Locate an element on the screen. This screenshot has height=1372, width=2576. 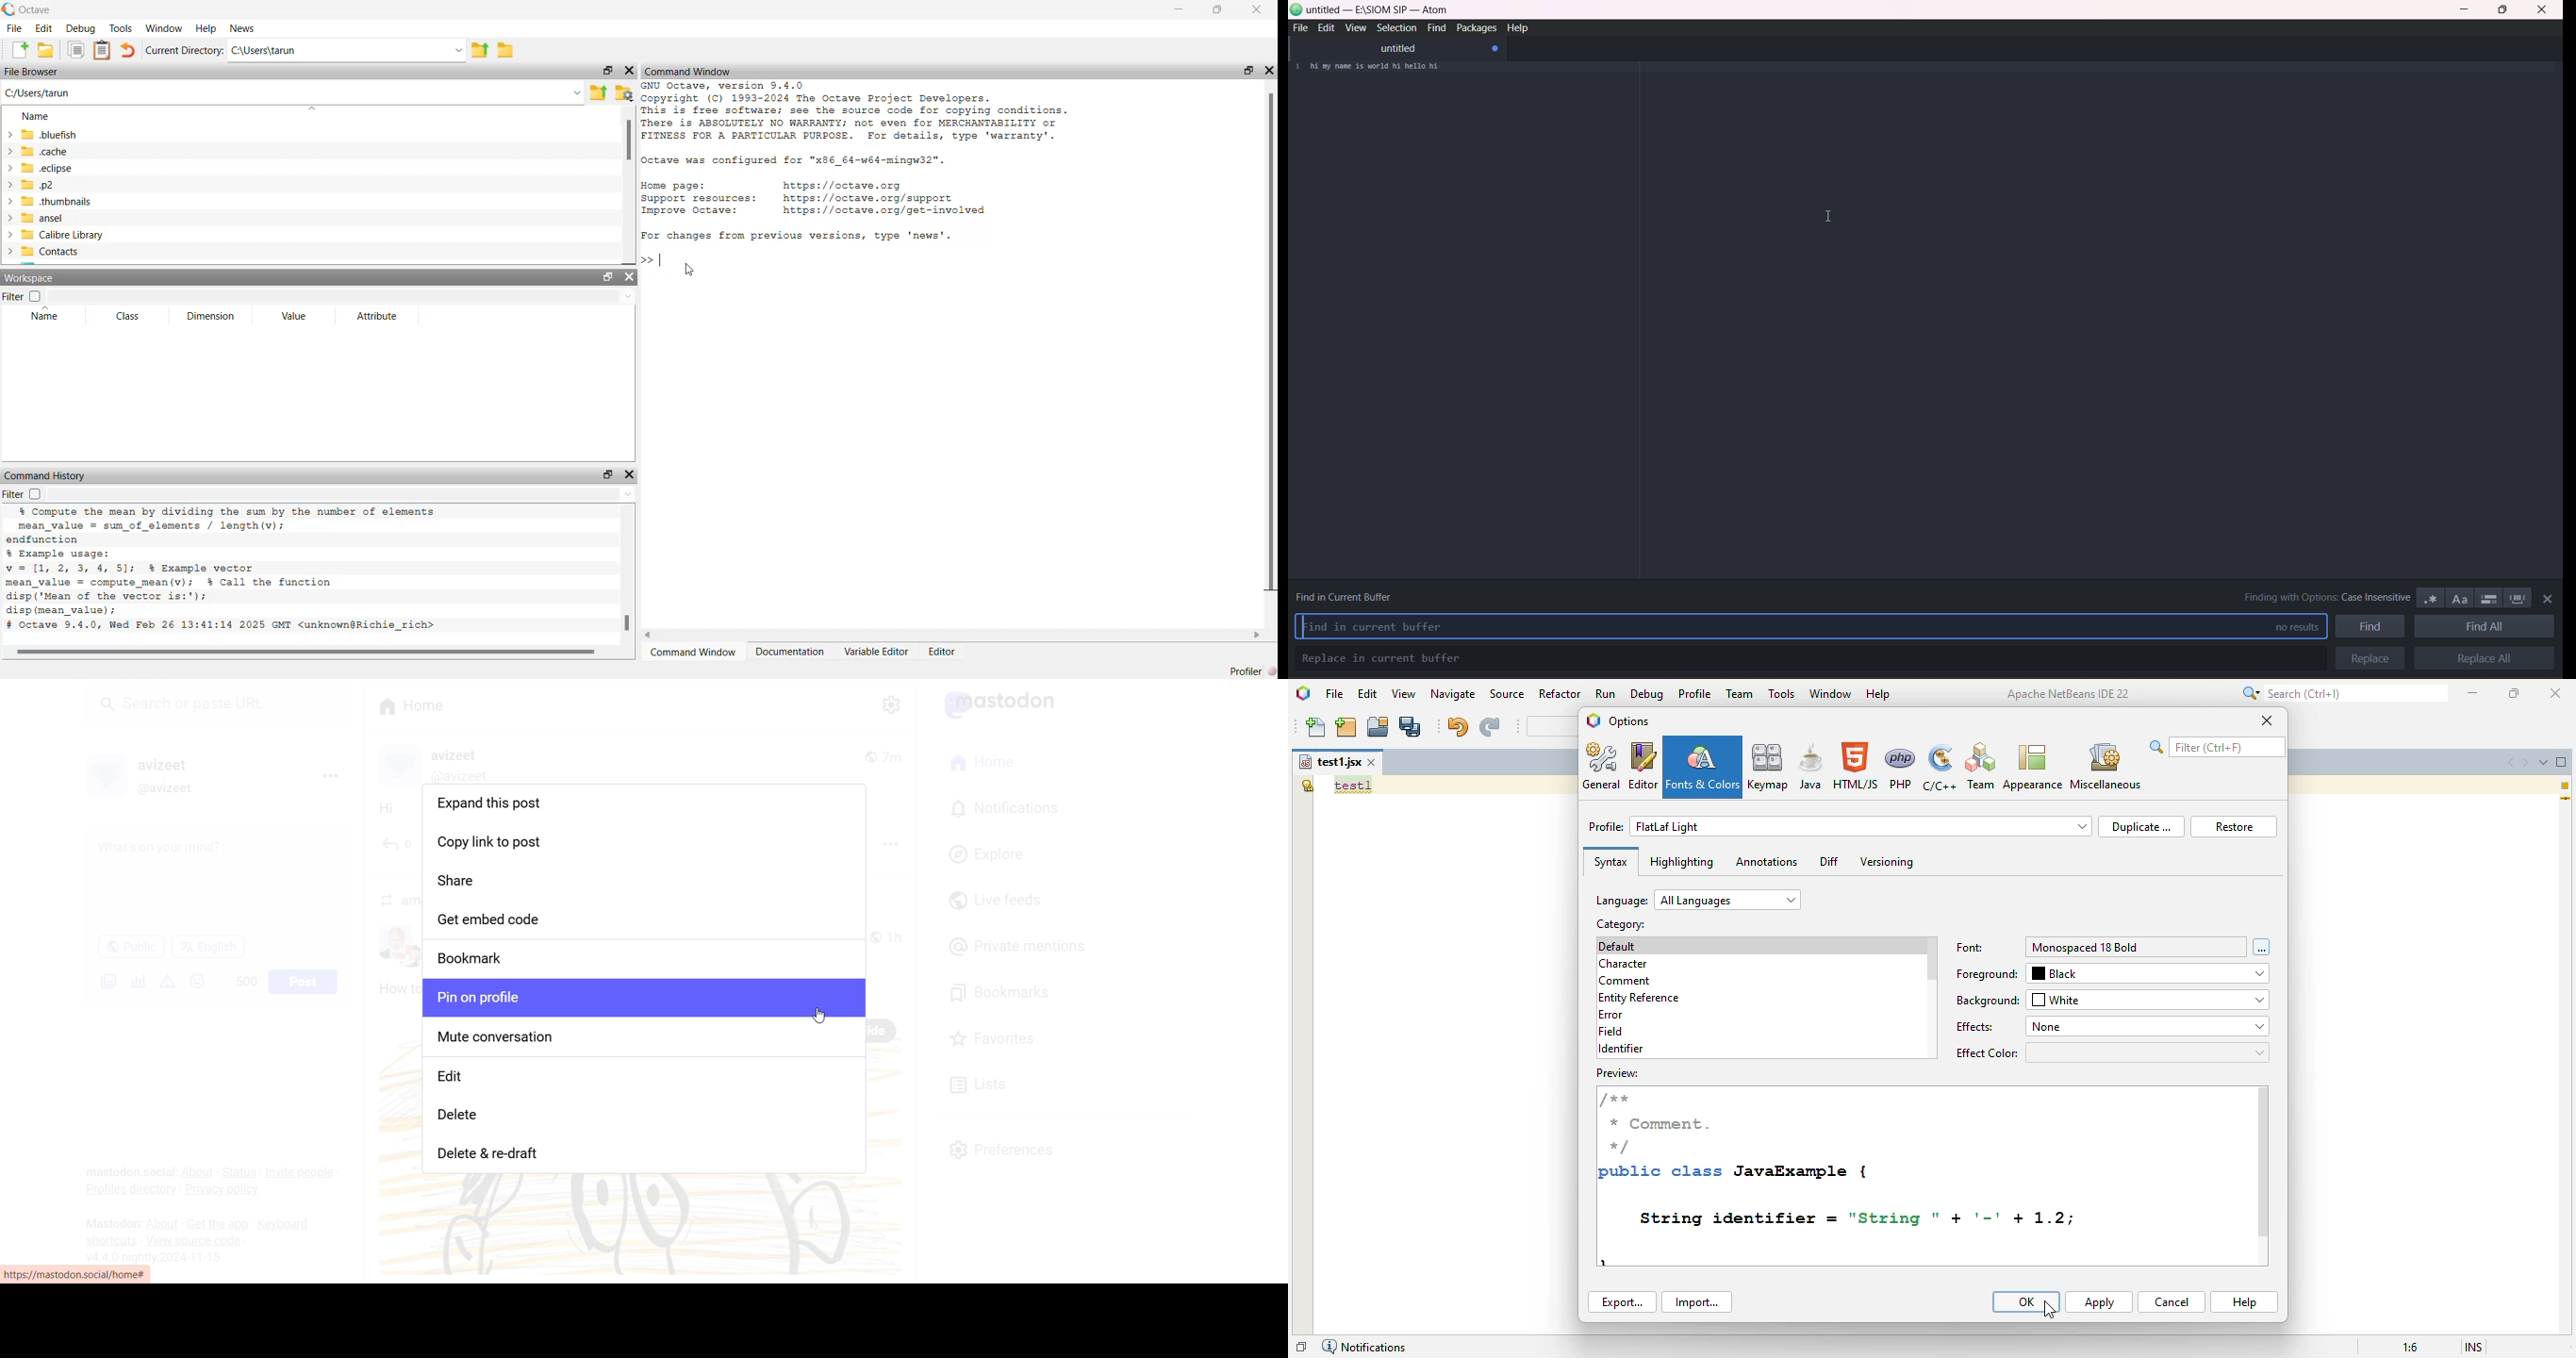
cancel is located at coordinates (2171, 1301).